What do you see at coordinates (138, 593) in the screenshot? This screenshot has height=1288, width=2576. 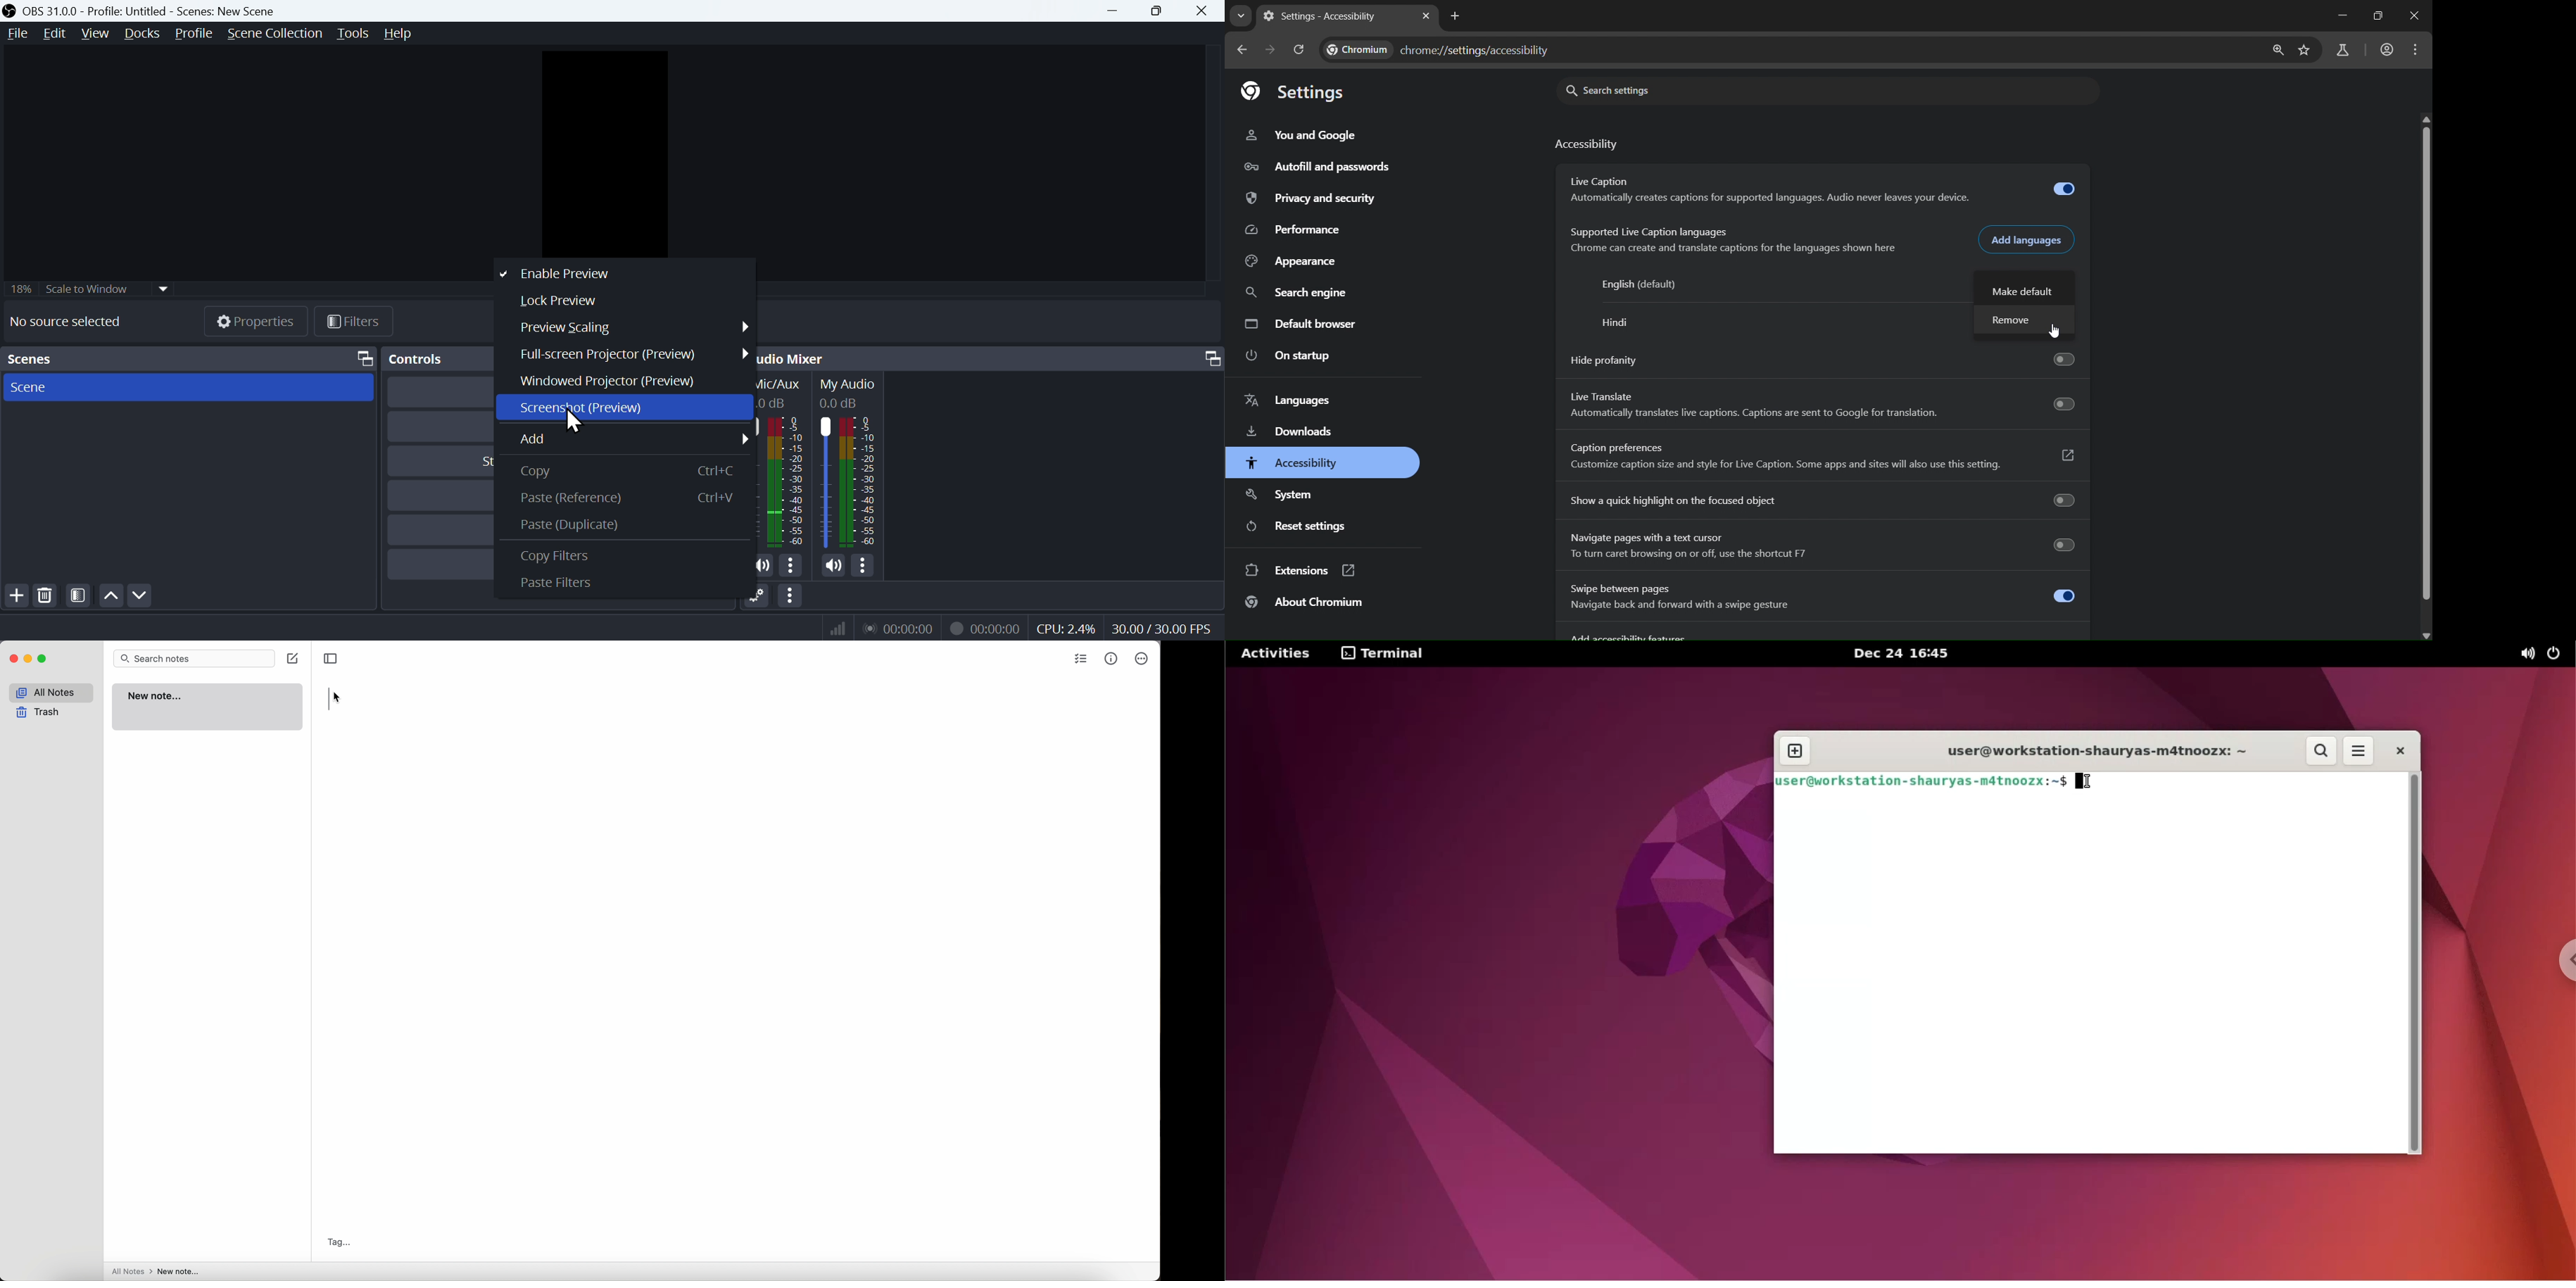 I see `Down` at bounding box center [138, 593].